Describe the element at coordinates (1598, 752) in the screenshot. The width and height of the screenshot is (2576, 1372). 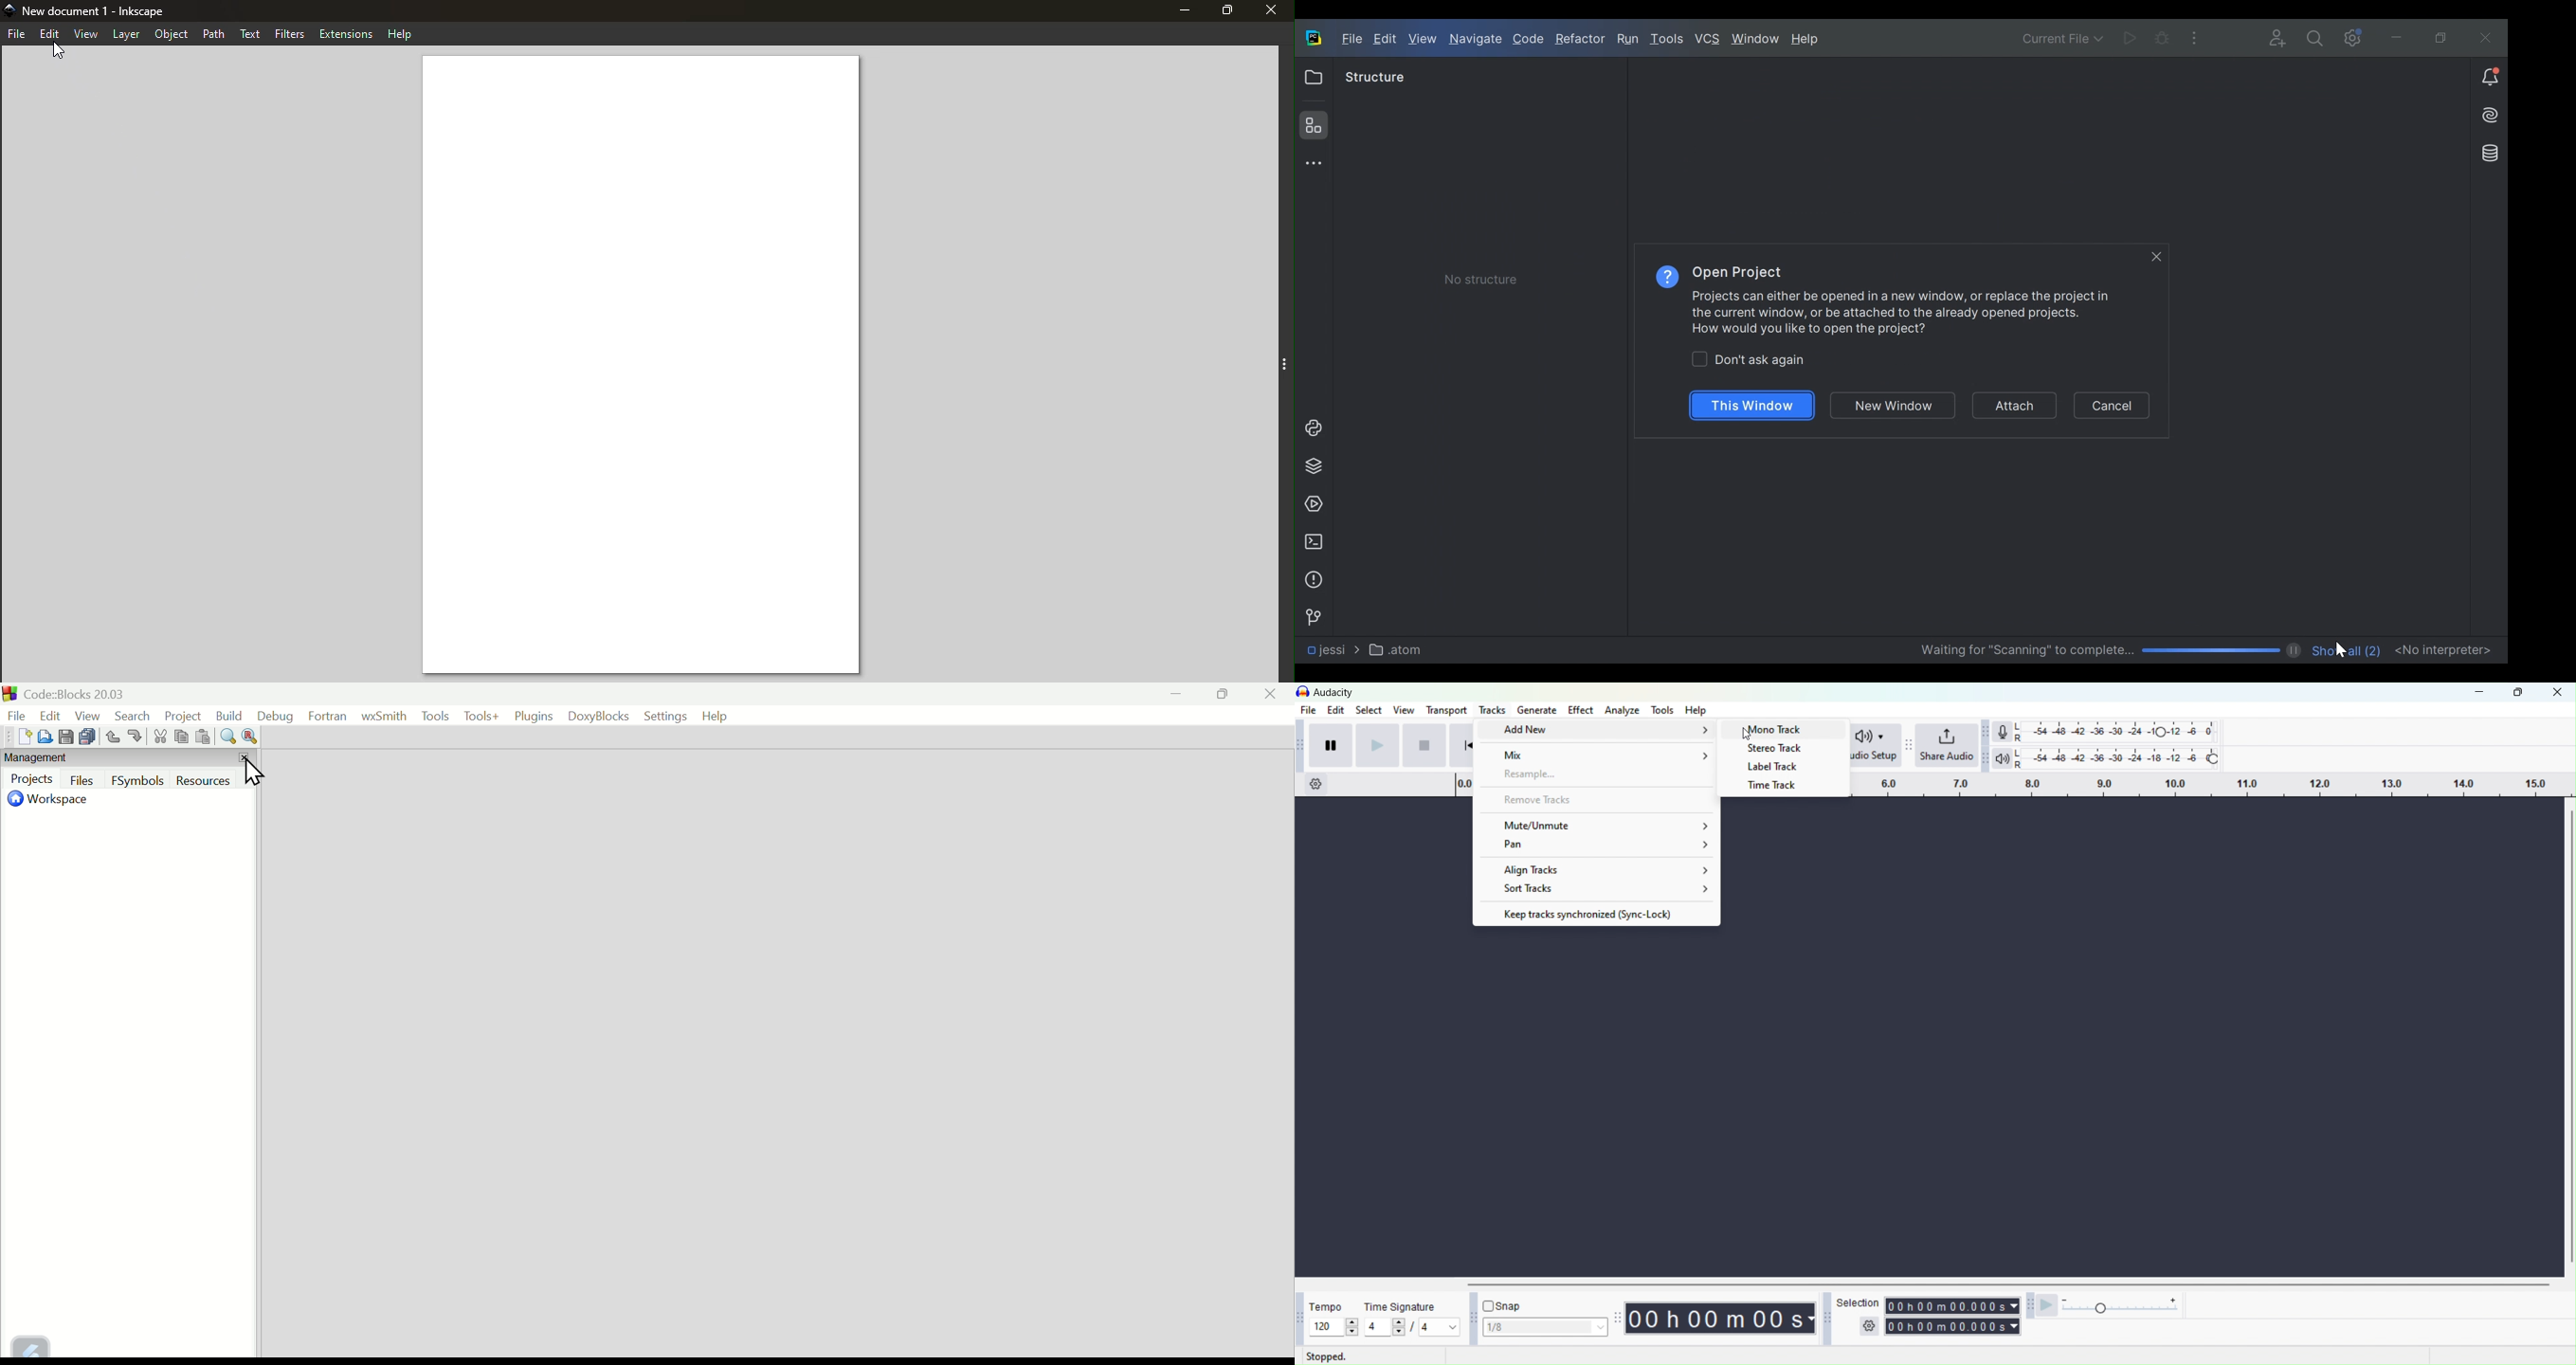
I see `Mix` at that location.